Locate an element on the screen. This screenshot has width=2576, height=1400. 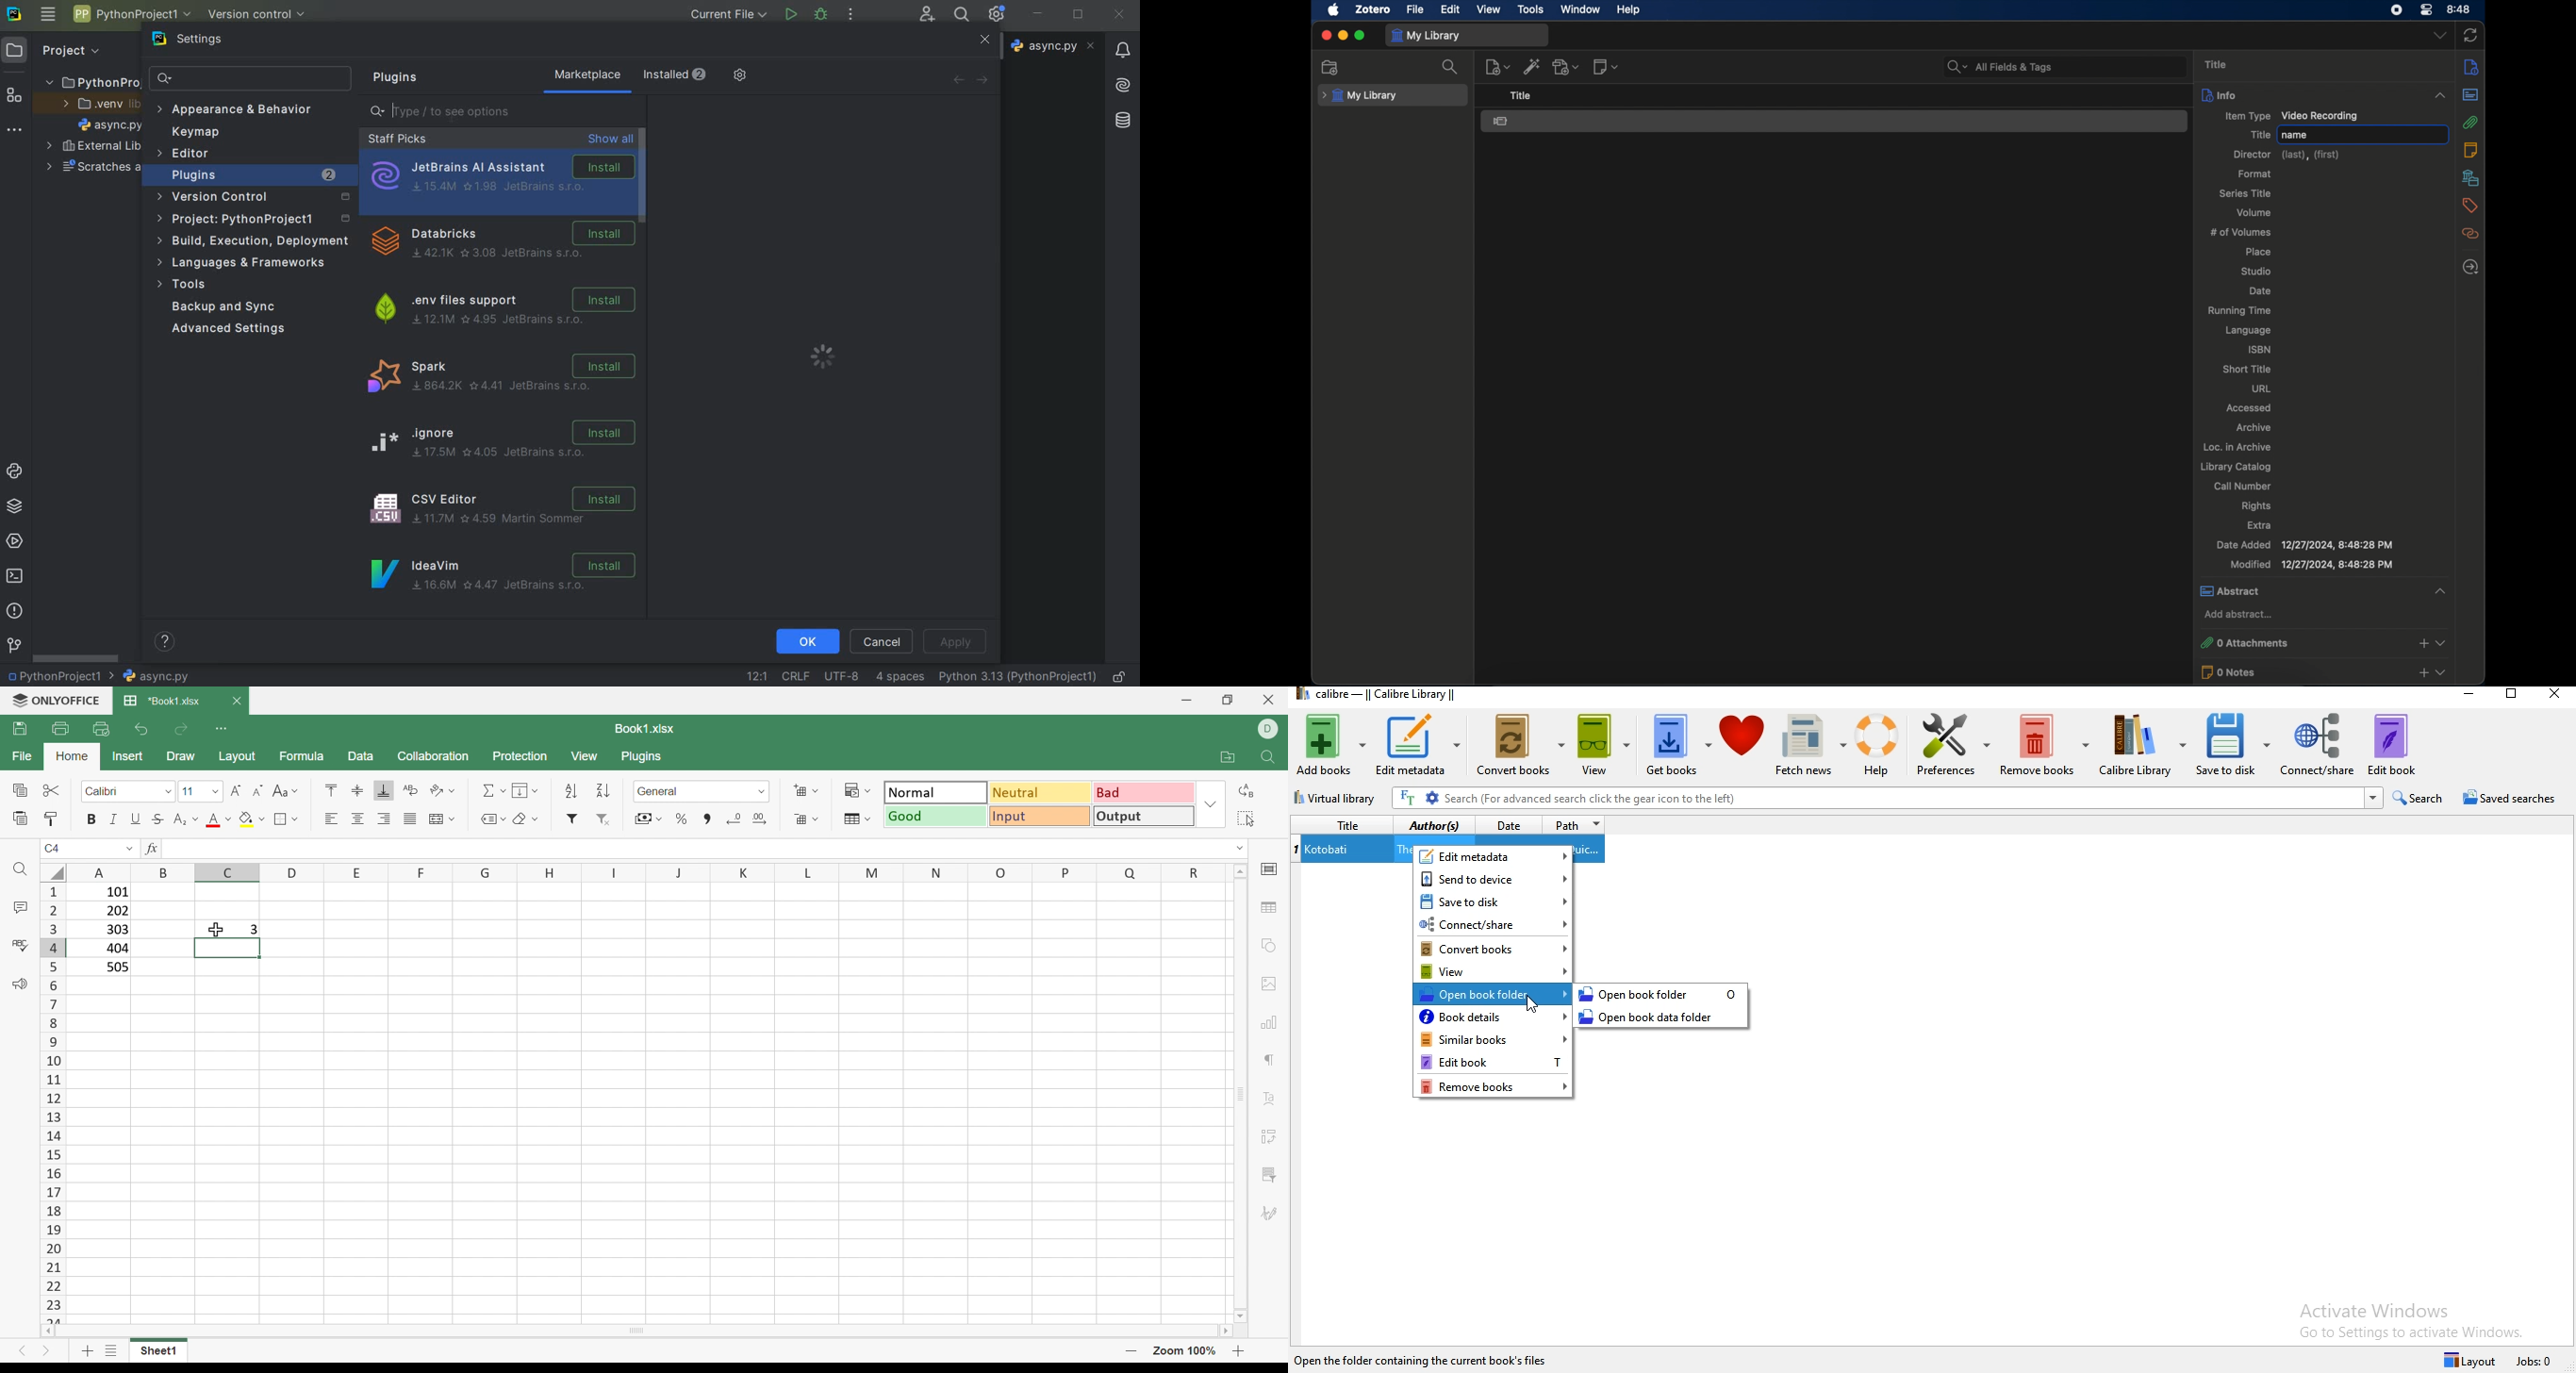
donate to calibre is located at coordinates (1743, 745).